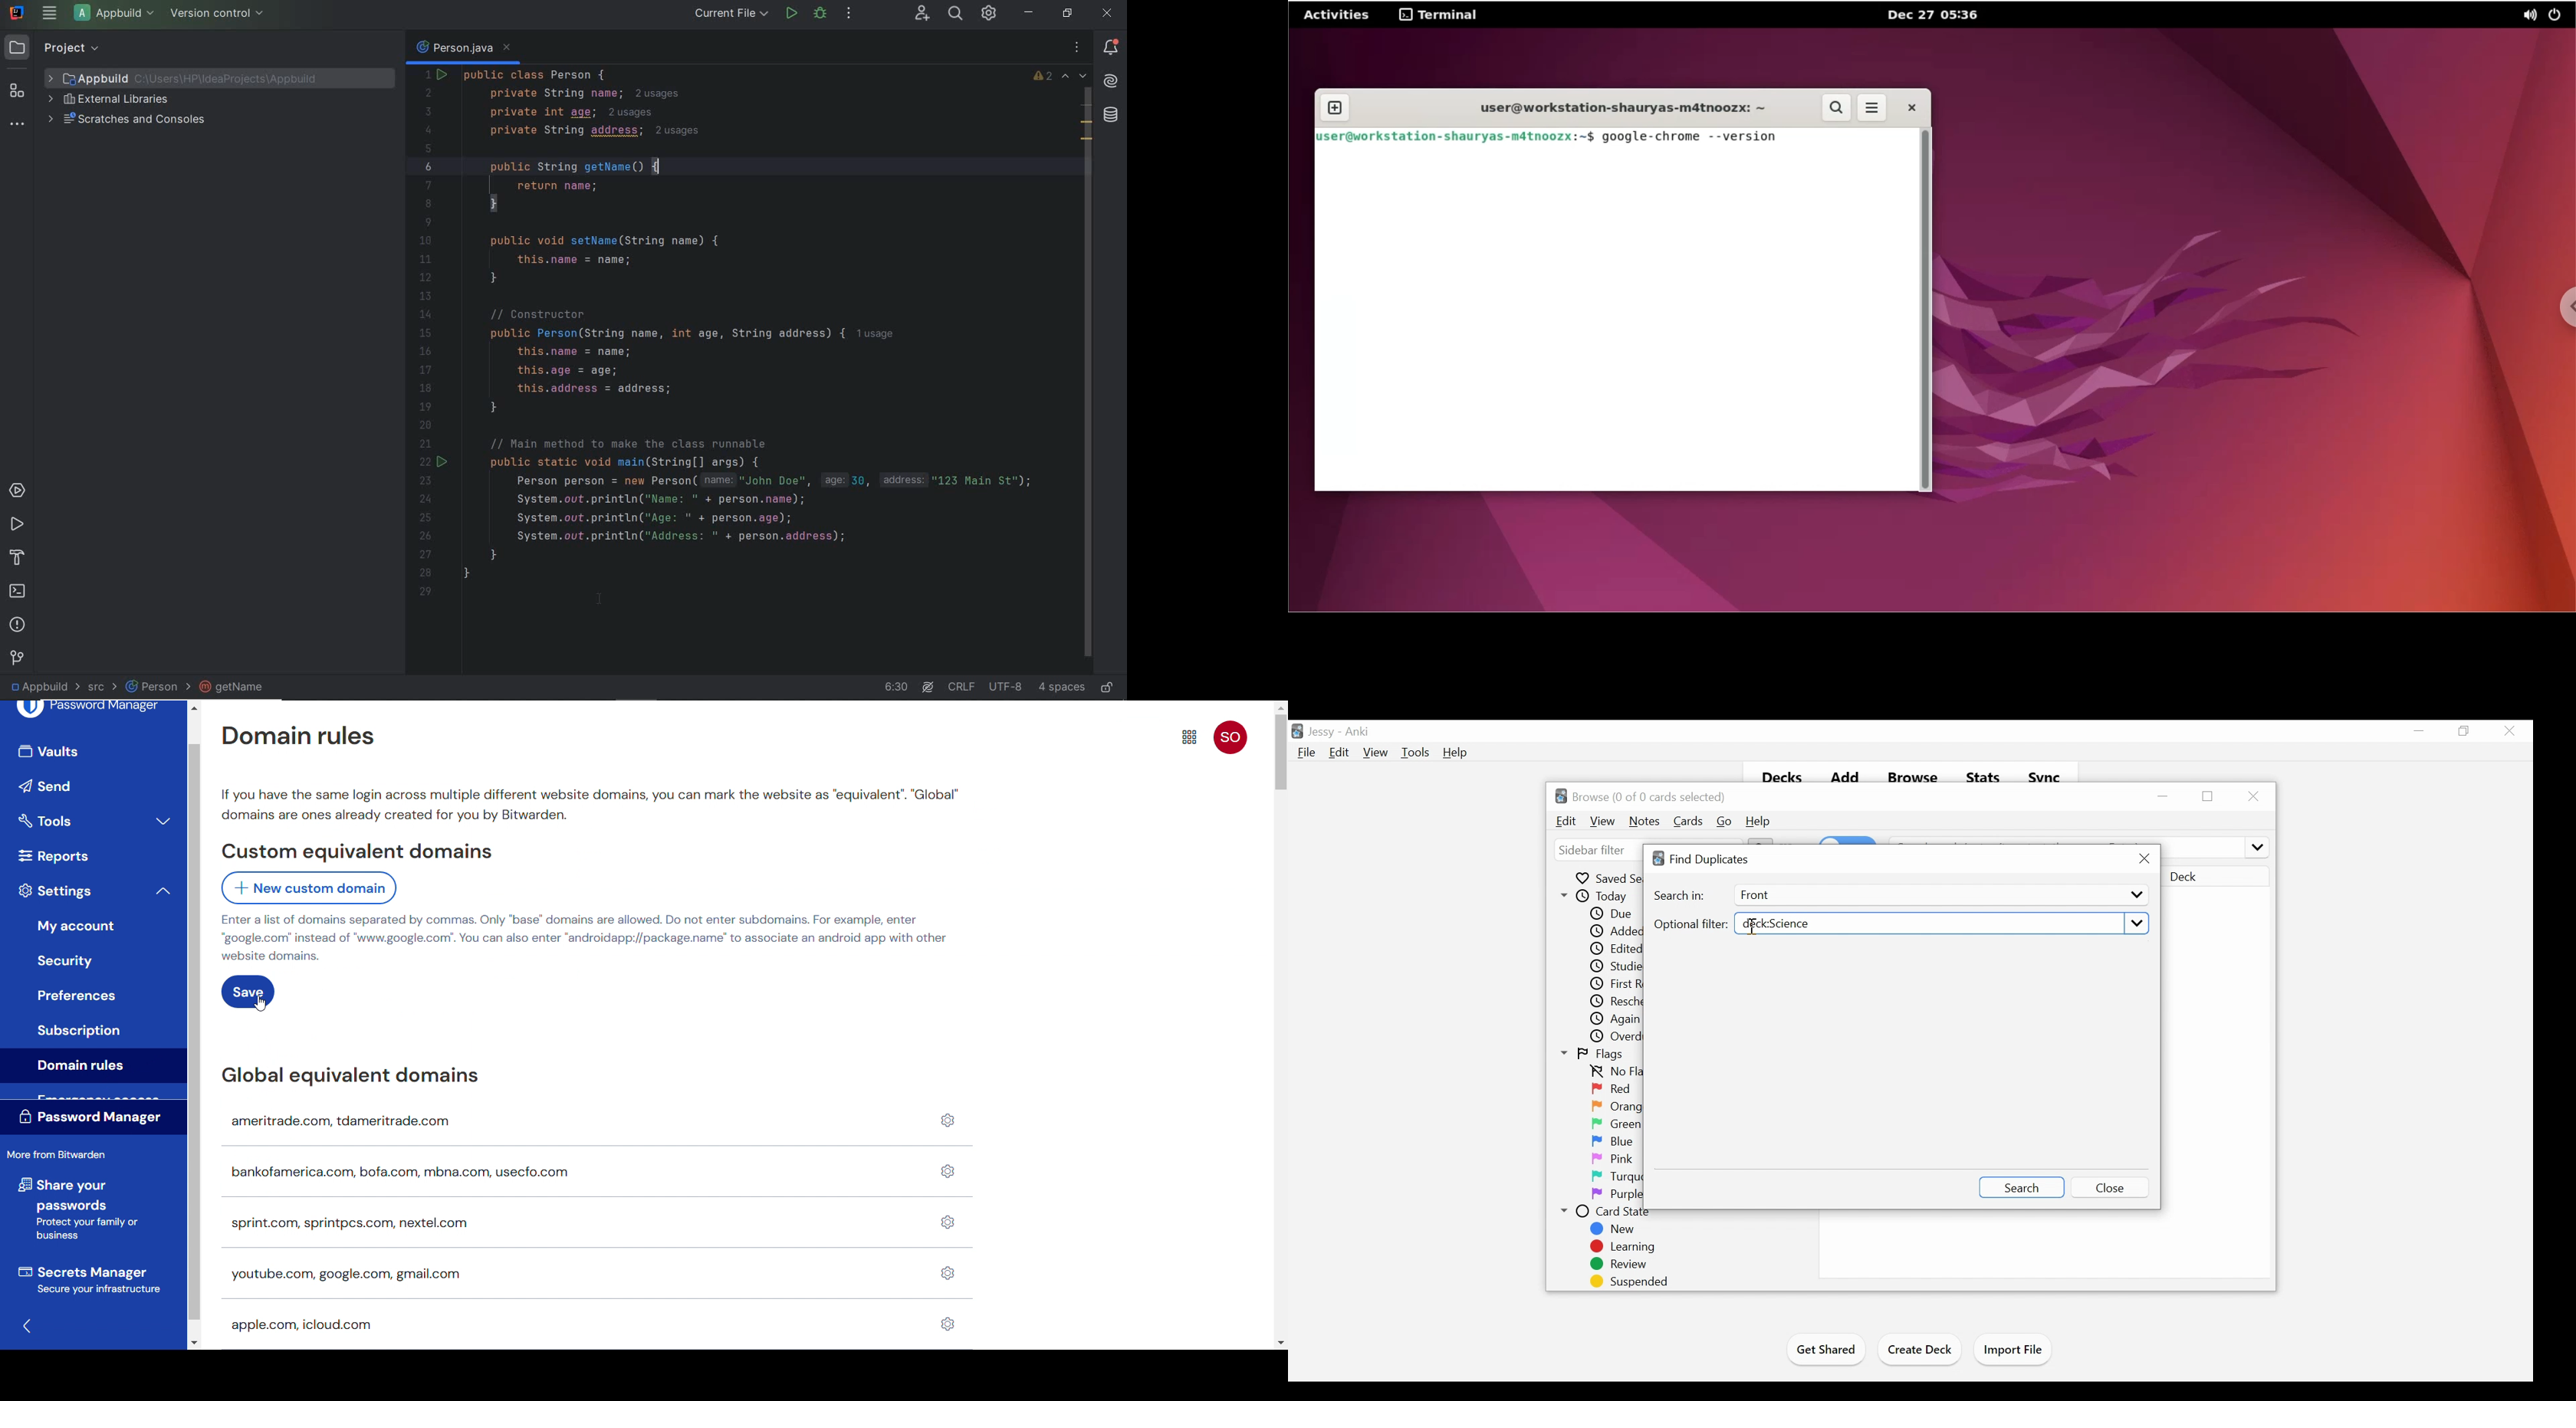 The image size is (2576, 1428). Describe the element at coordinates (1618, 1265) in the screenshot. I see `Review` at that location.